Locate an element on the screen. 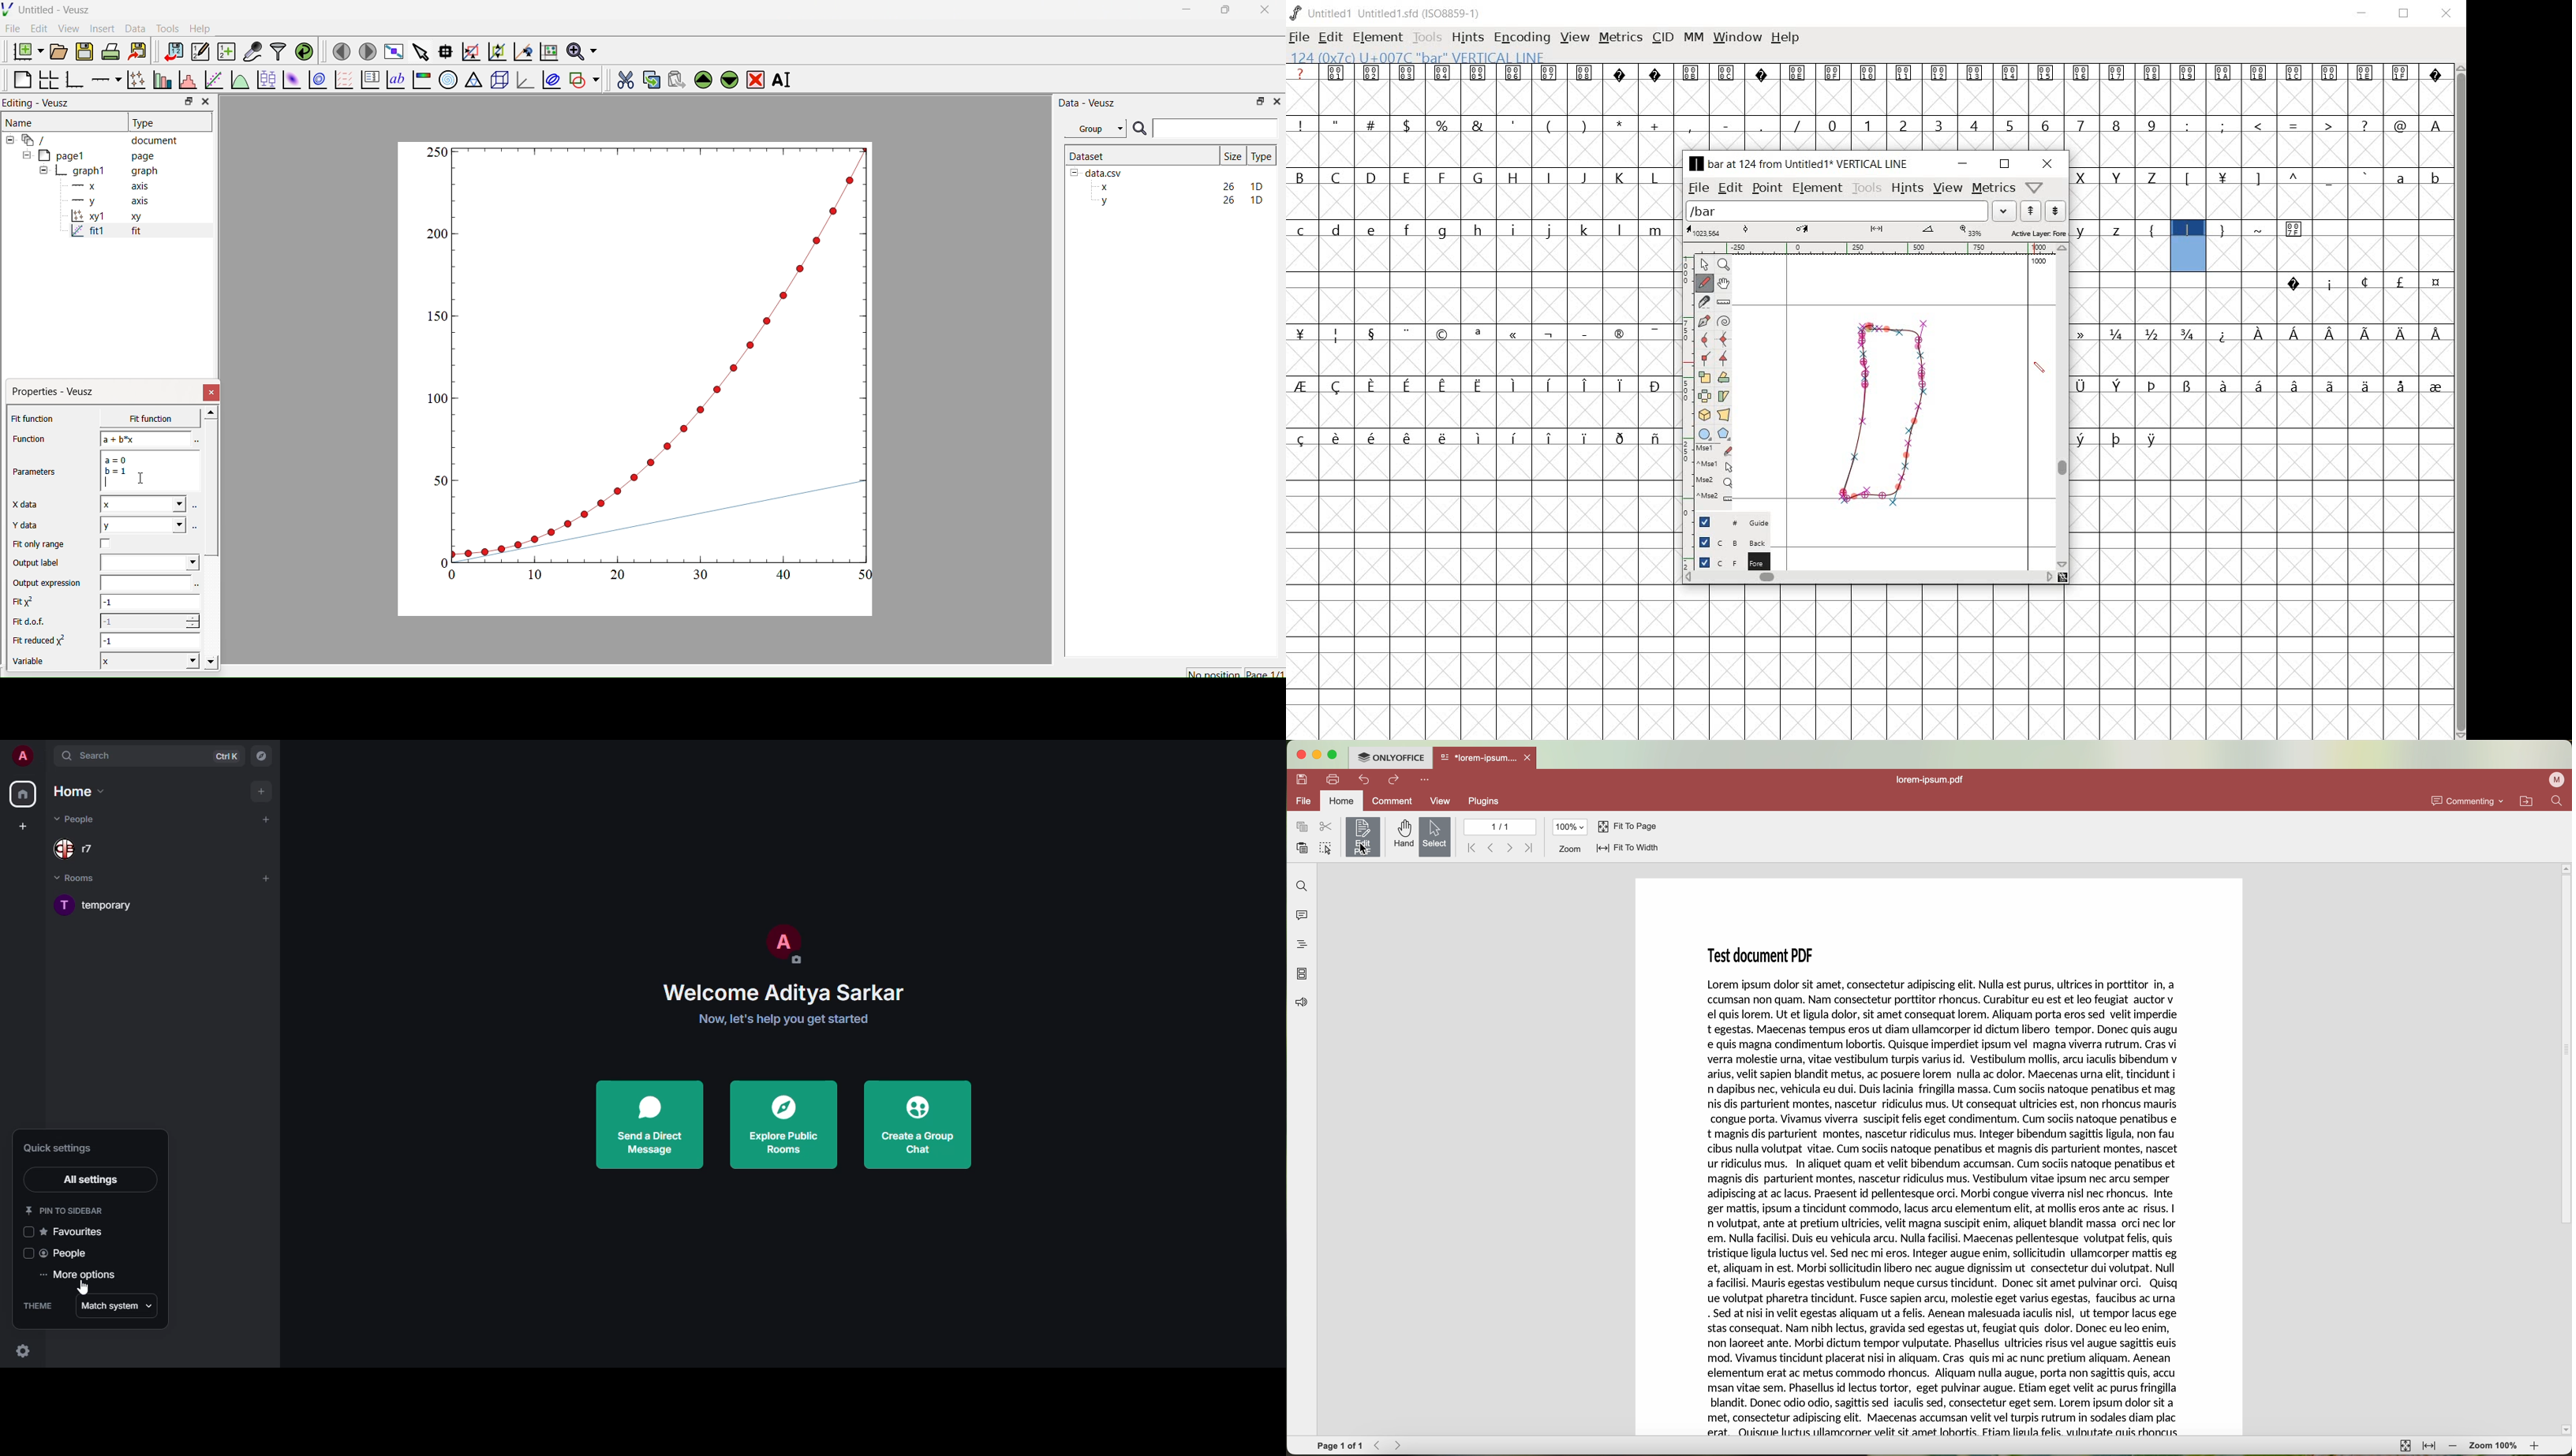 This screenshot has width=2576, height=1456. Minimize is located at coordinates (1186, 13).